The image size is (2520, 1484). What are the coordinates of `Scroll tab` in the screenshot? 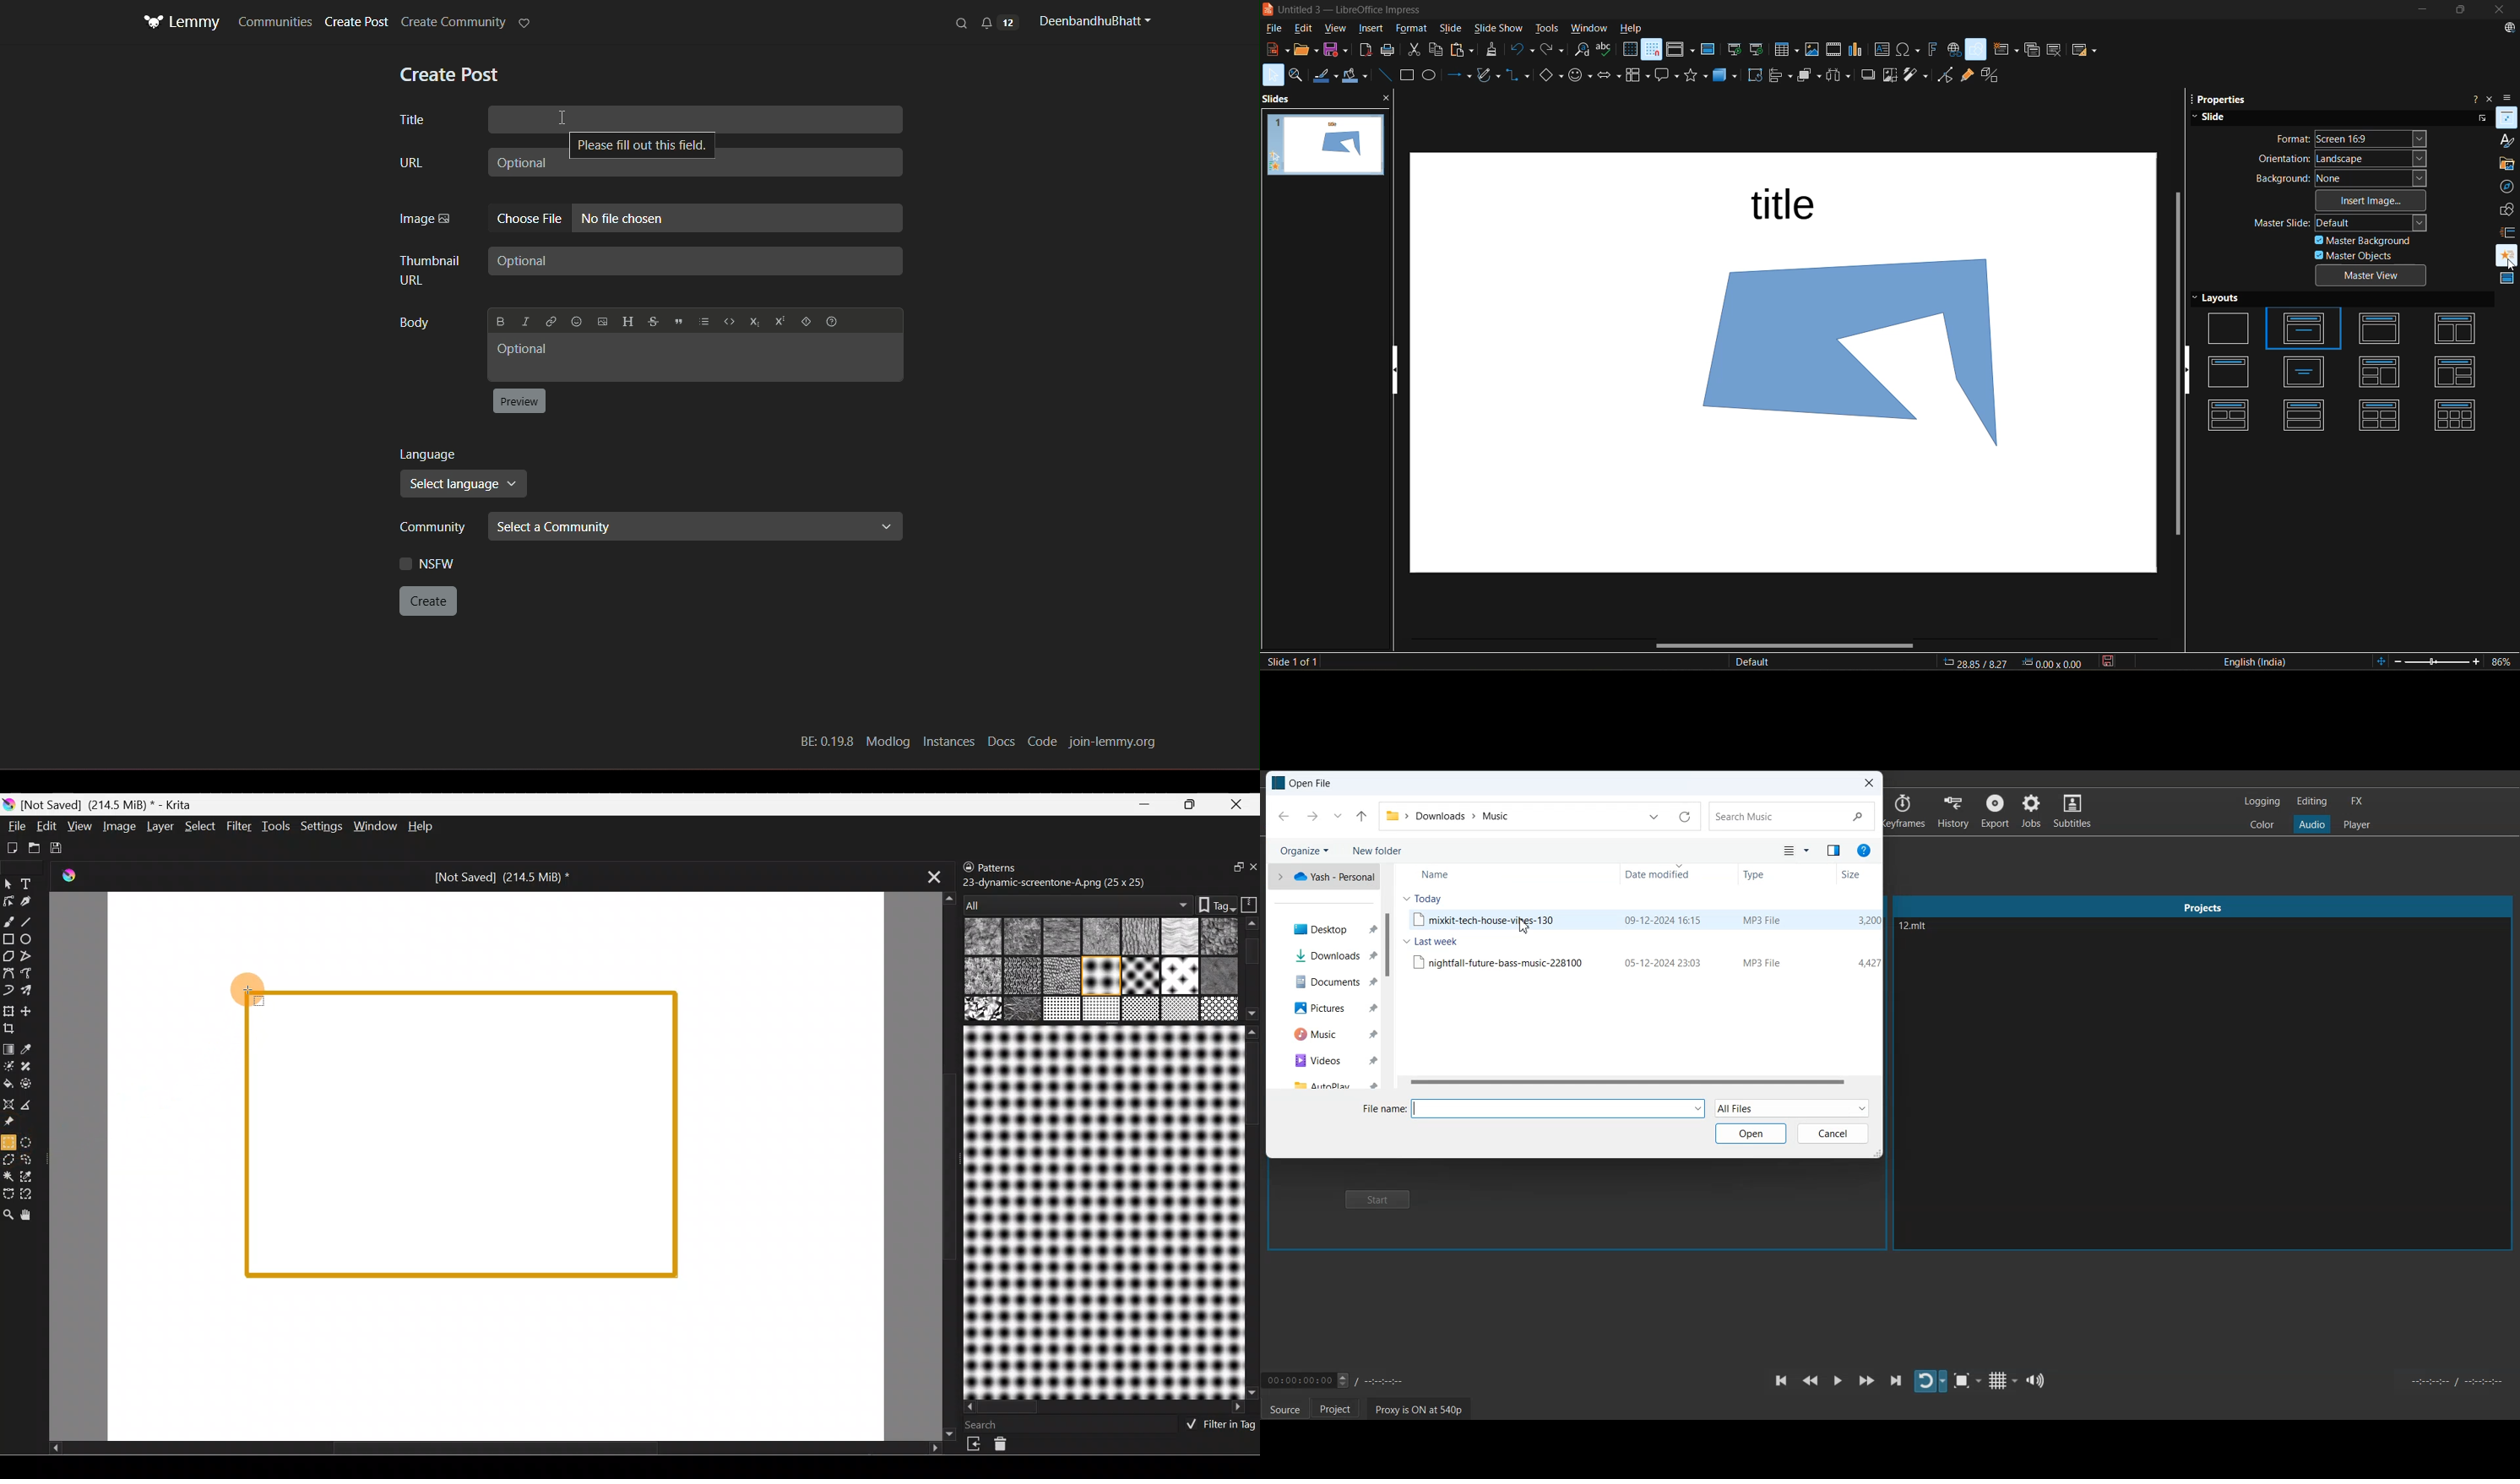 It's located at (944, 1164).